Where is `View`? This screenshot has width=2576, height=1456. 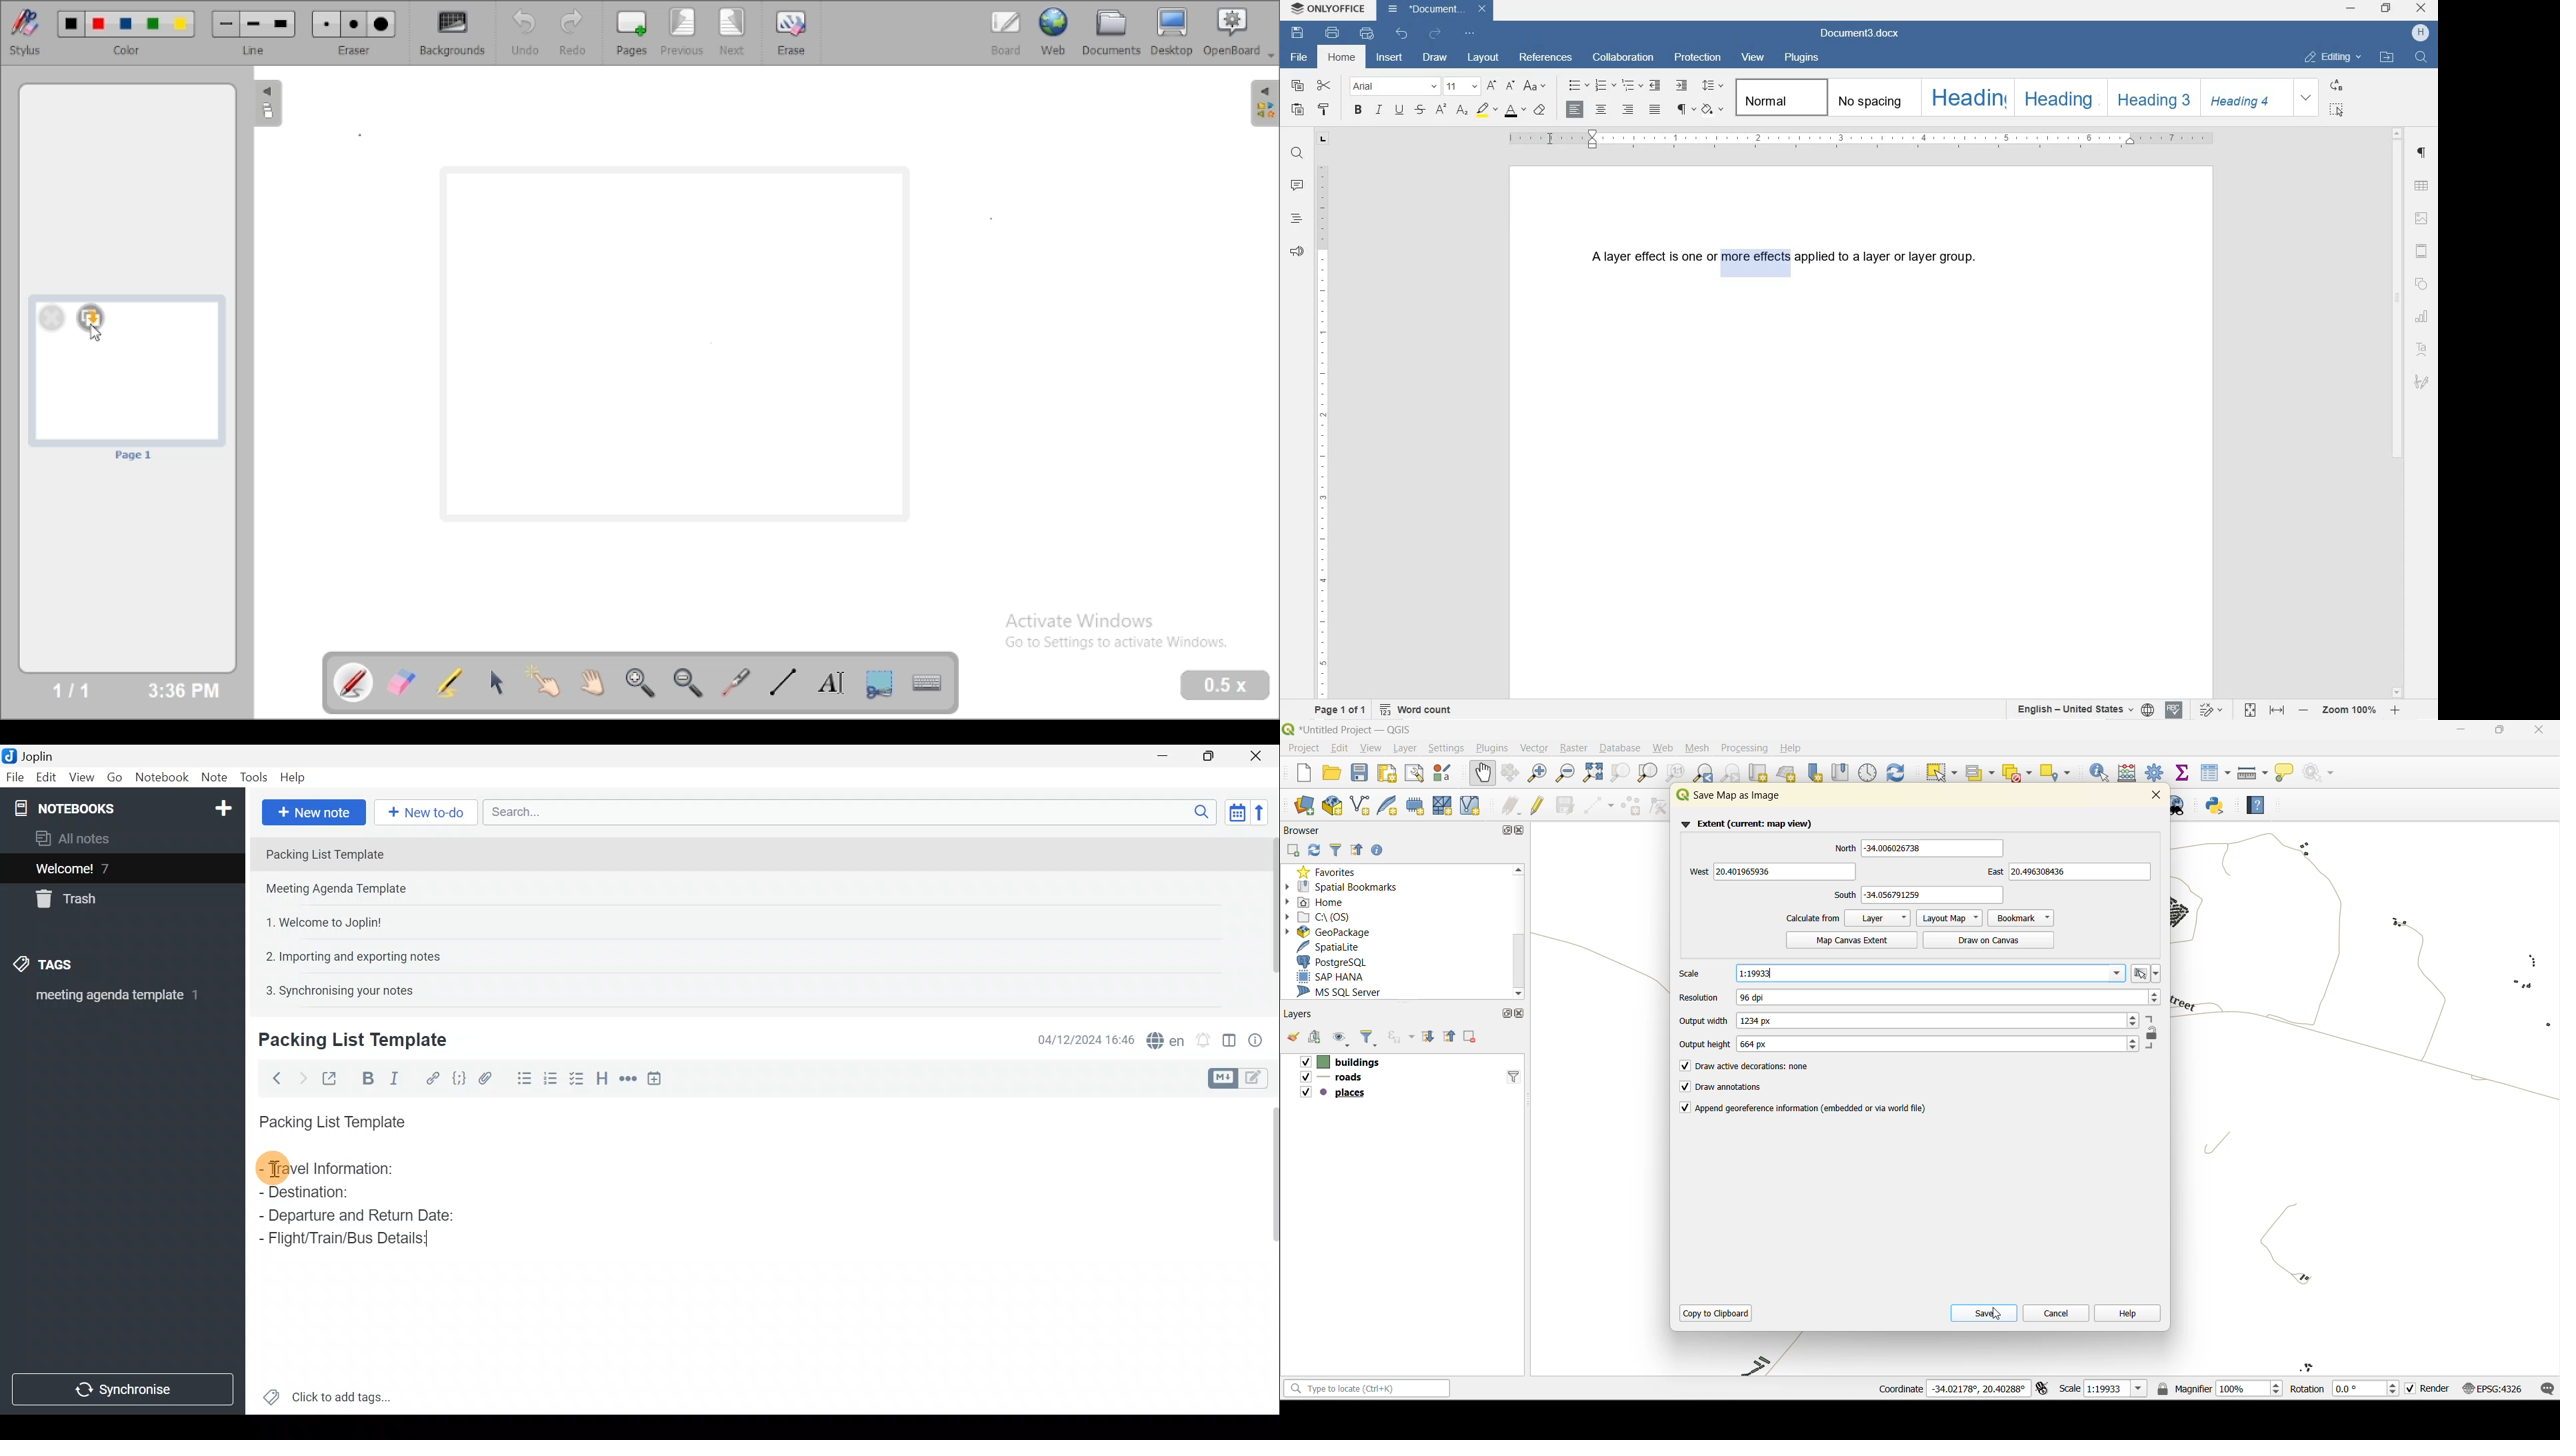
View is located at coordinates (83, 777).